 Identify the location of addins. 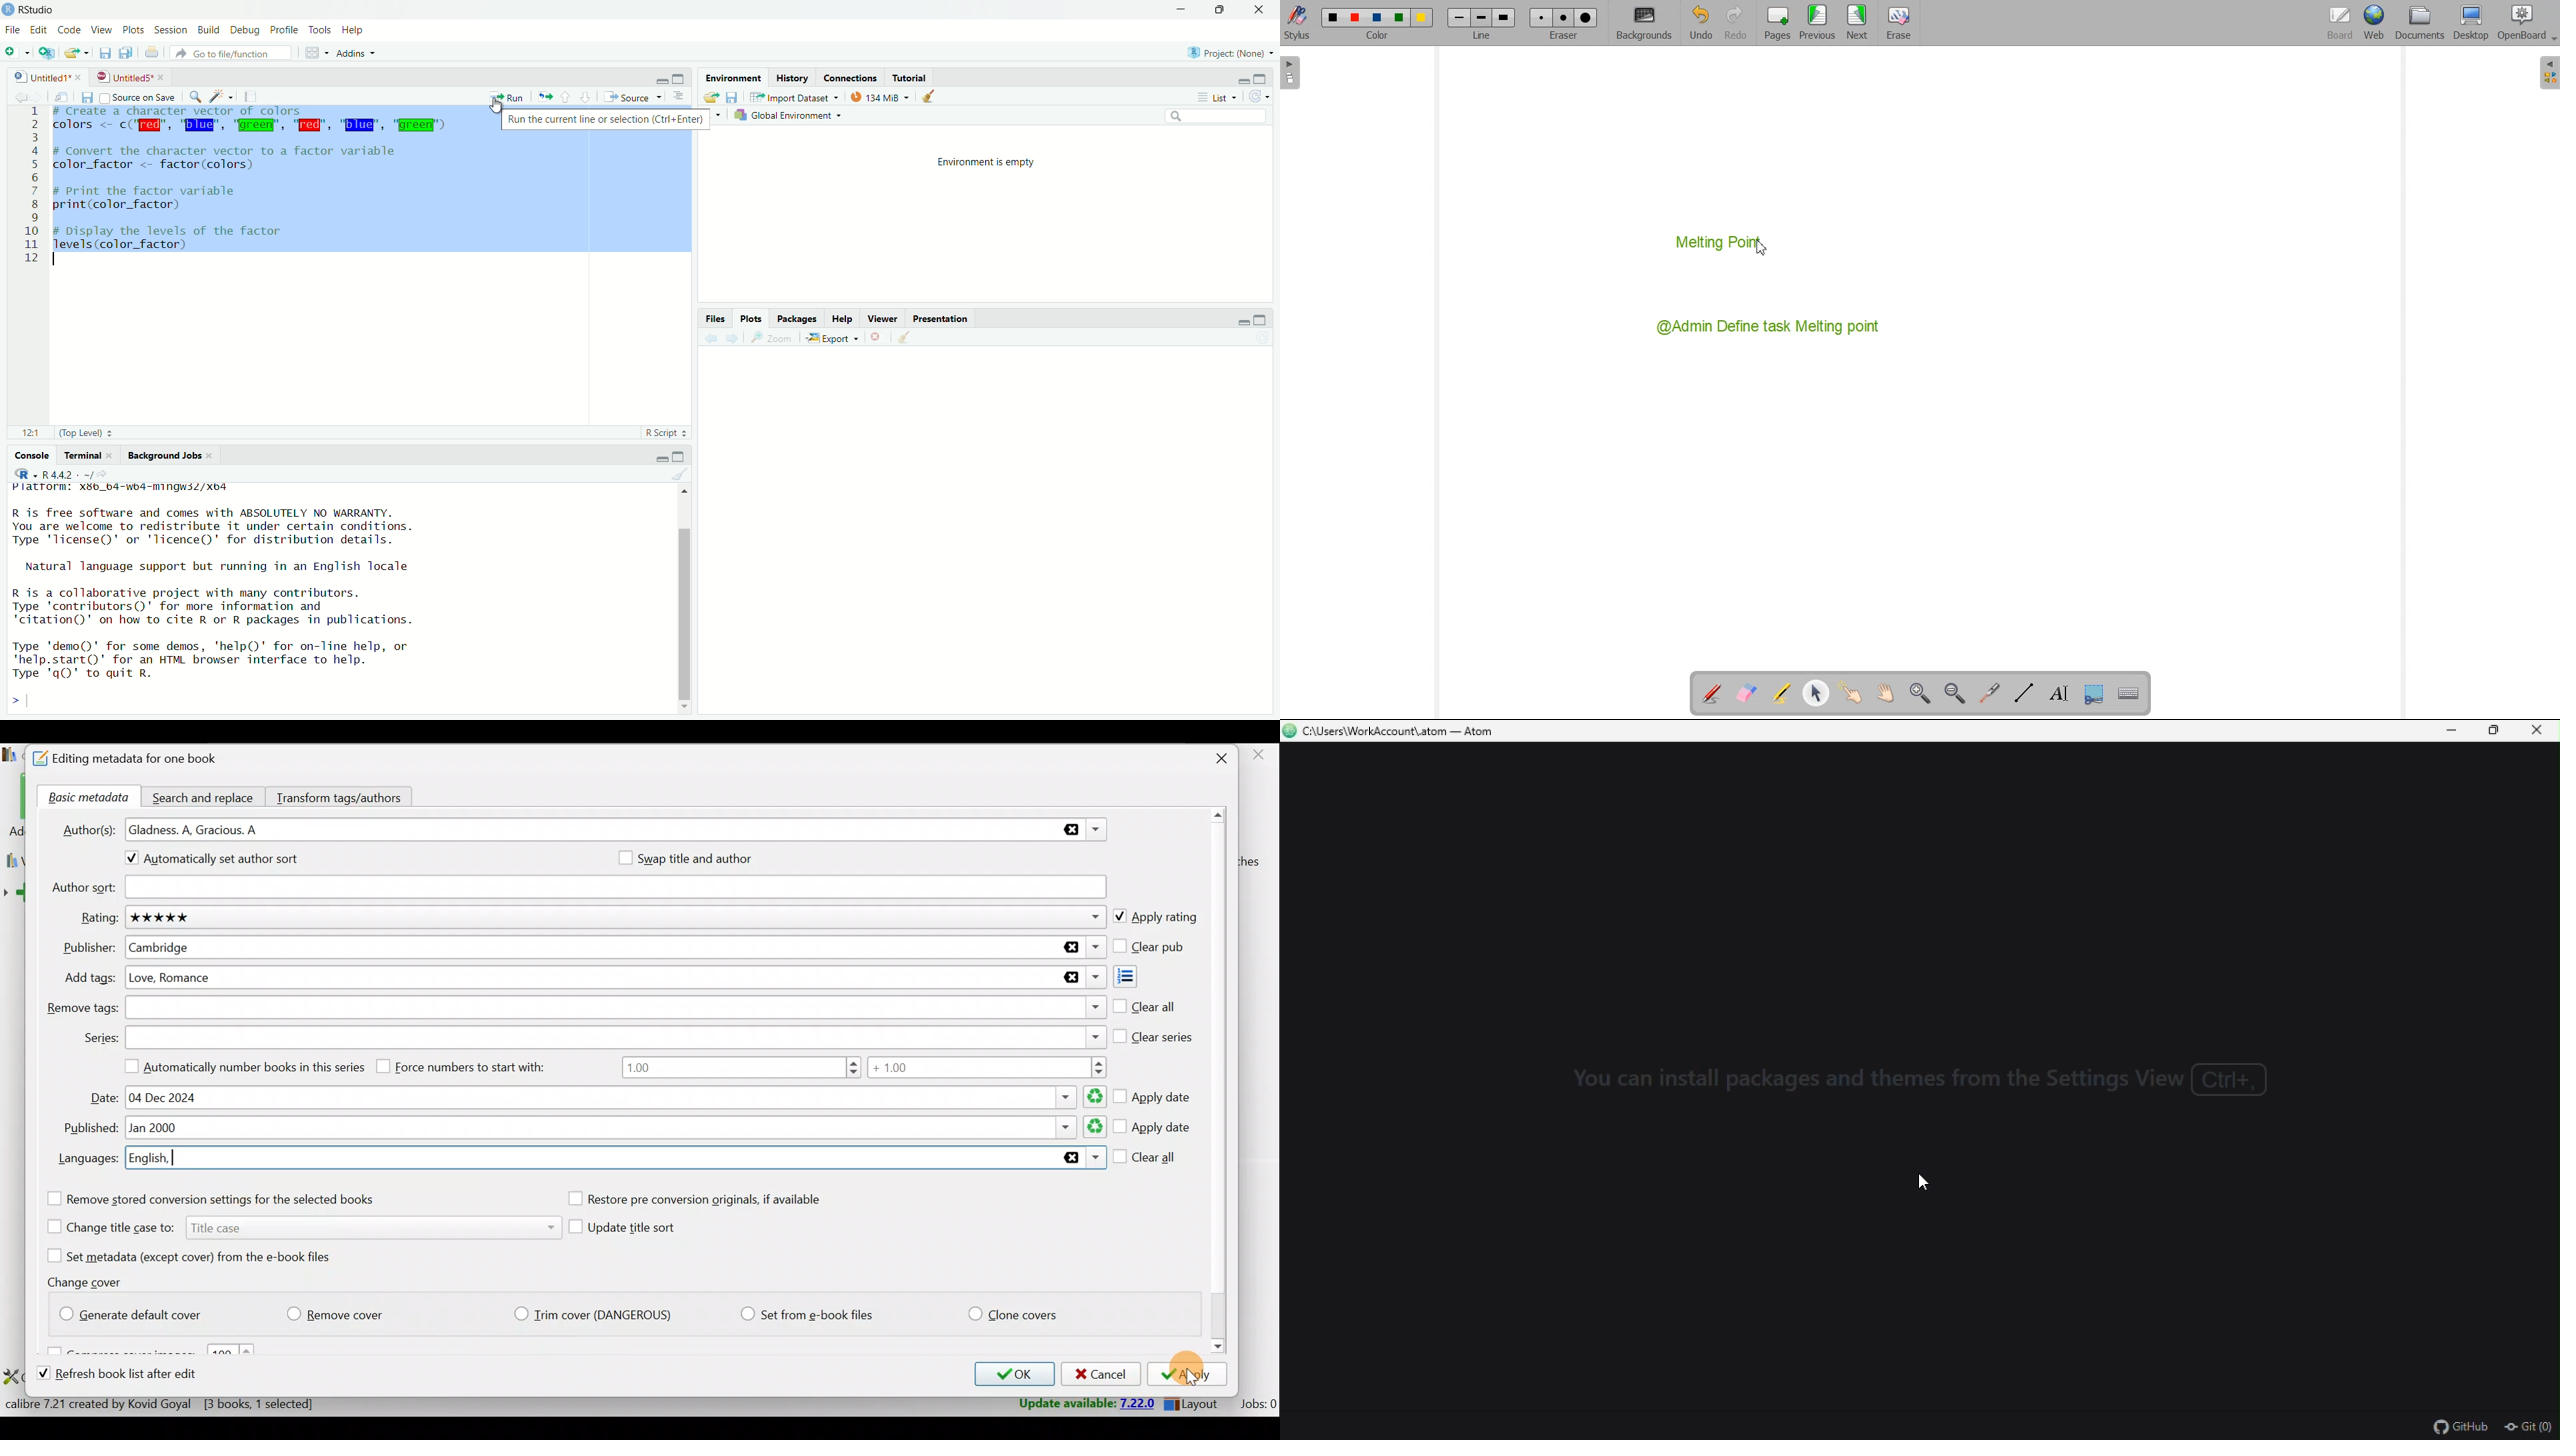
(357, 53).